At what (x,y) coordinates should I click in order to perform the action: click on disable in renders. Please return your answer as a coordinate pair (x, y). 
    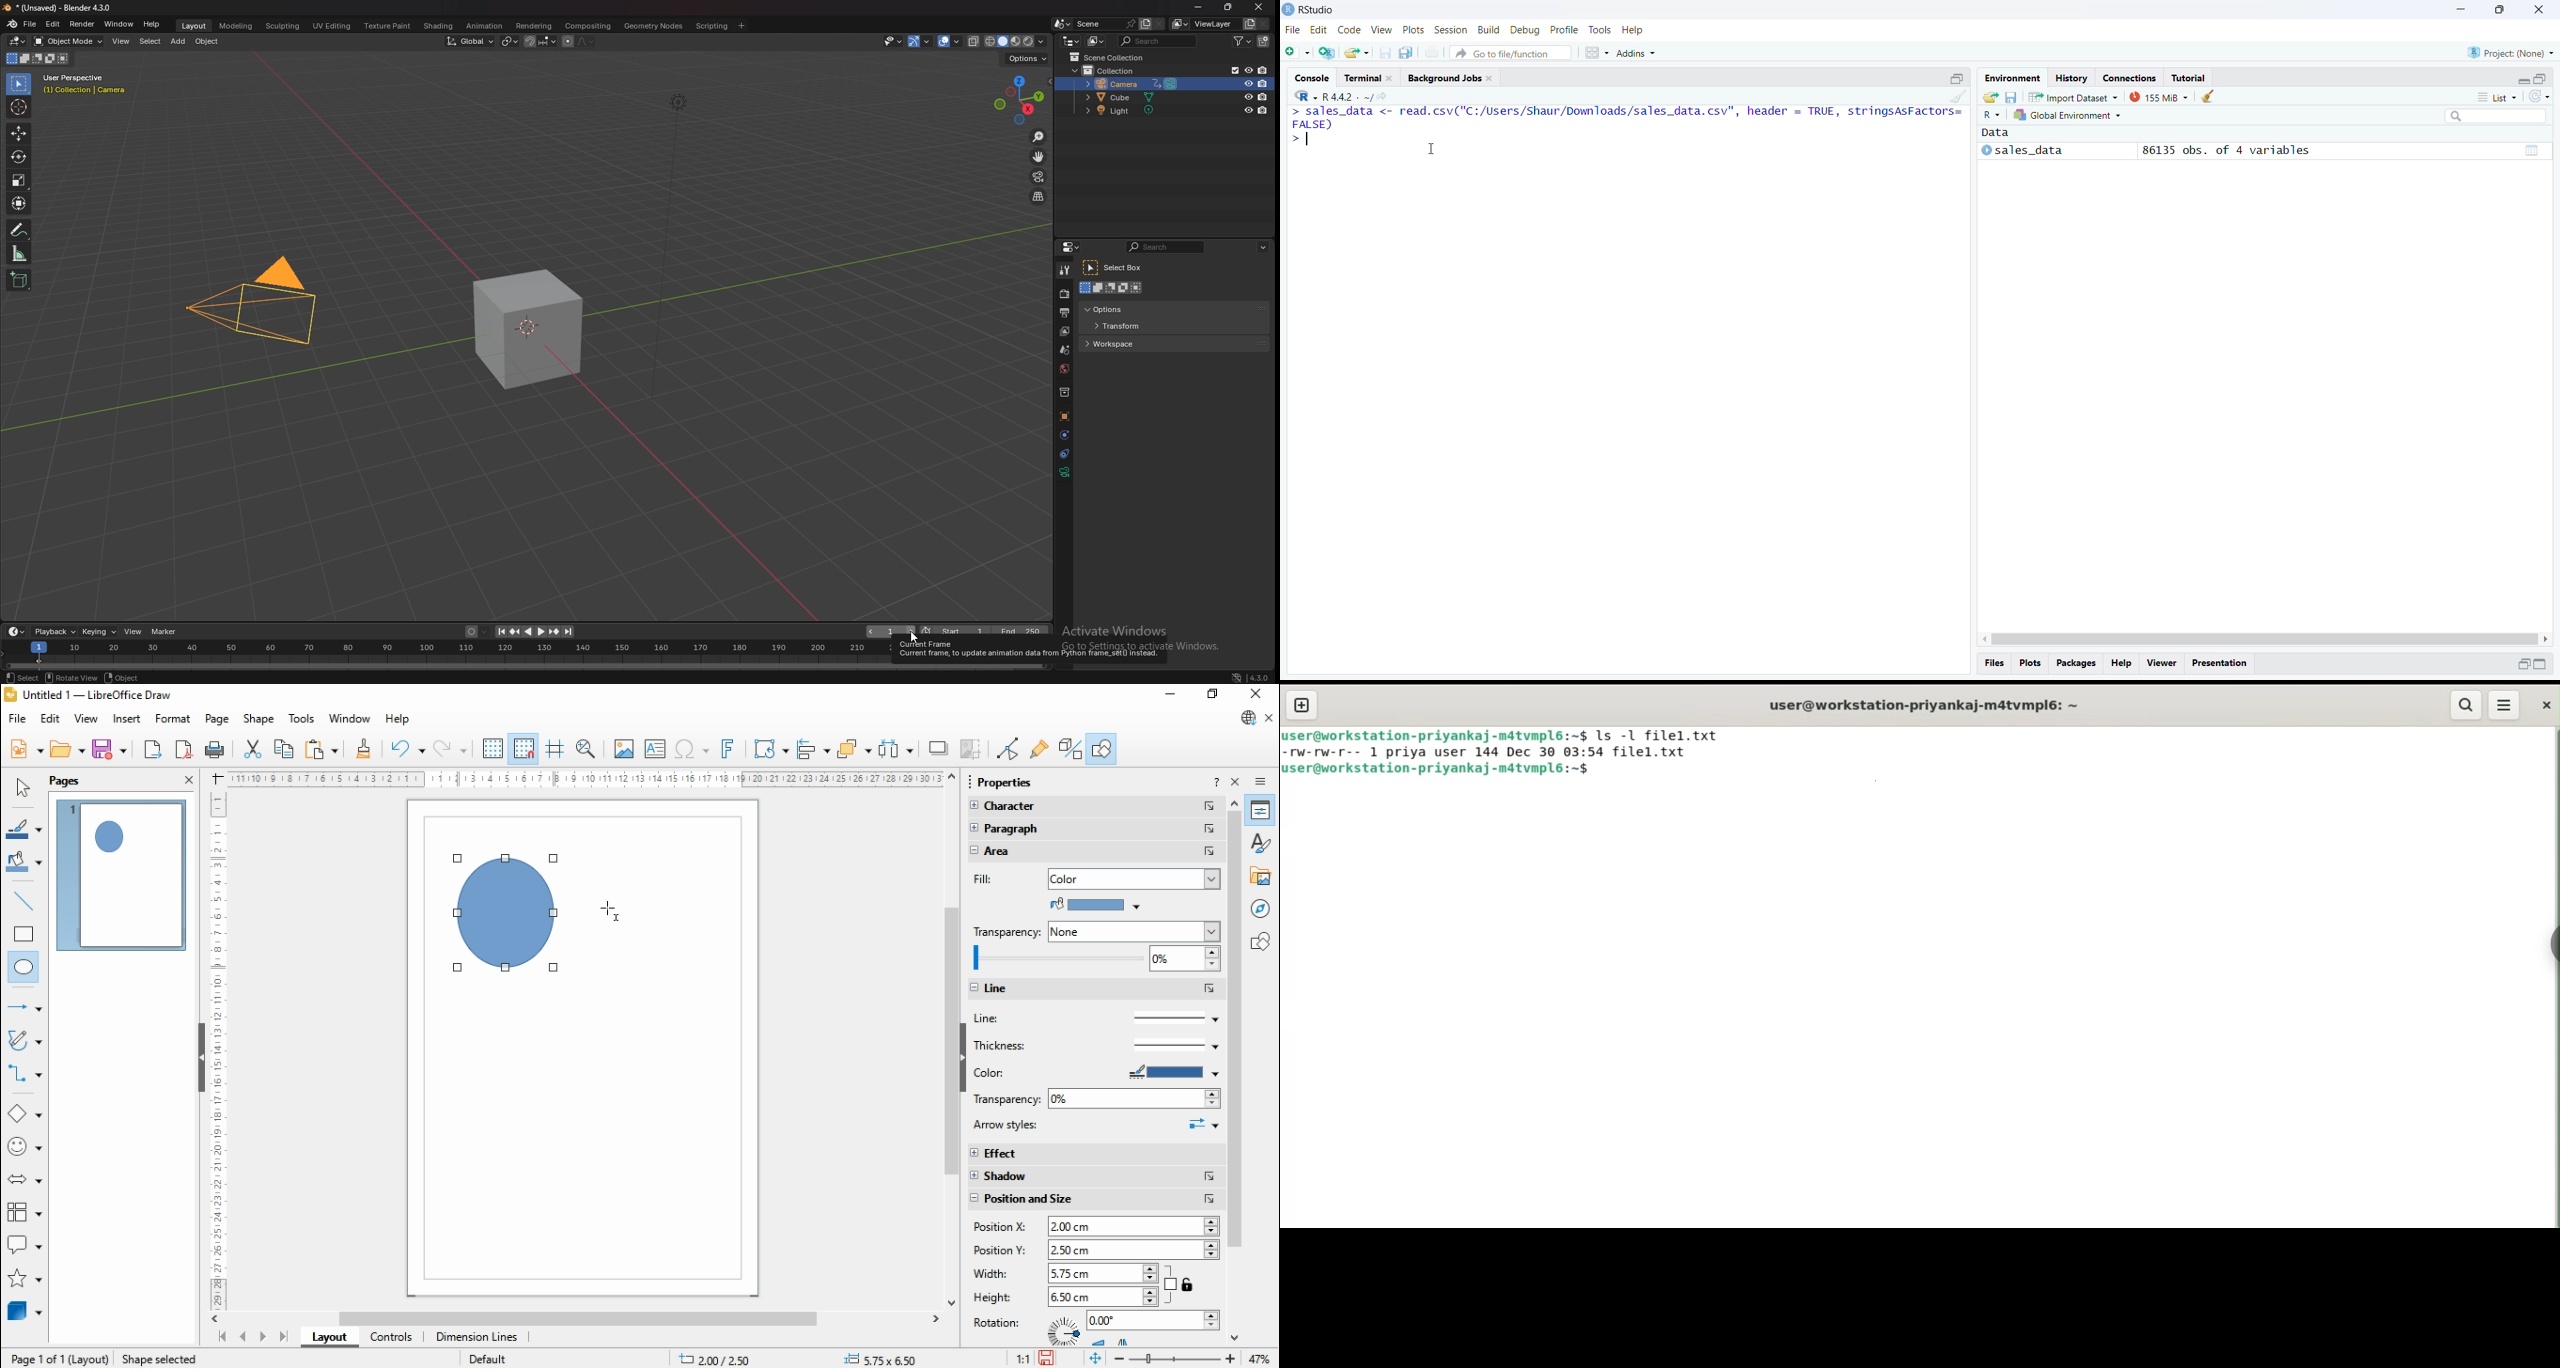
    Looking at the image, I should click on (1263, 96).